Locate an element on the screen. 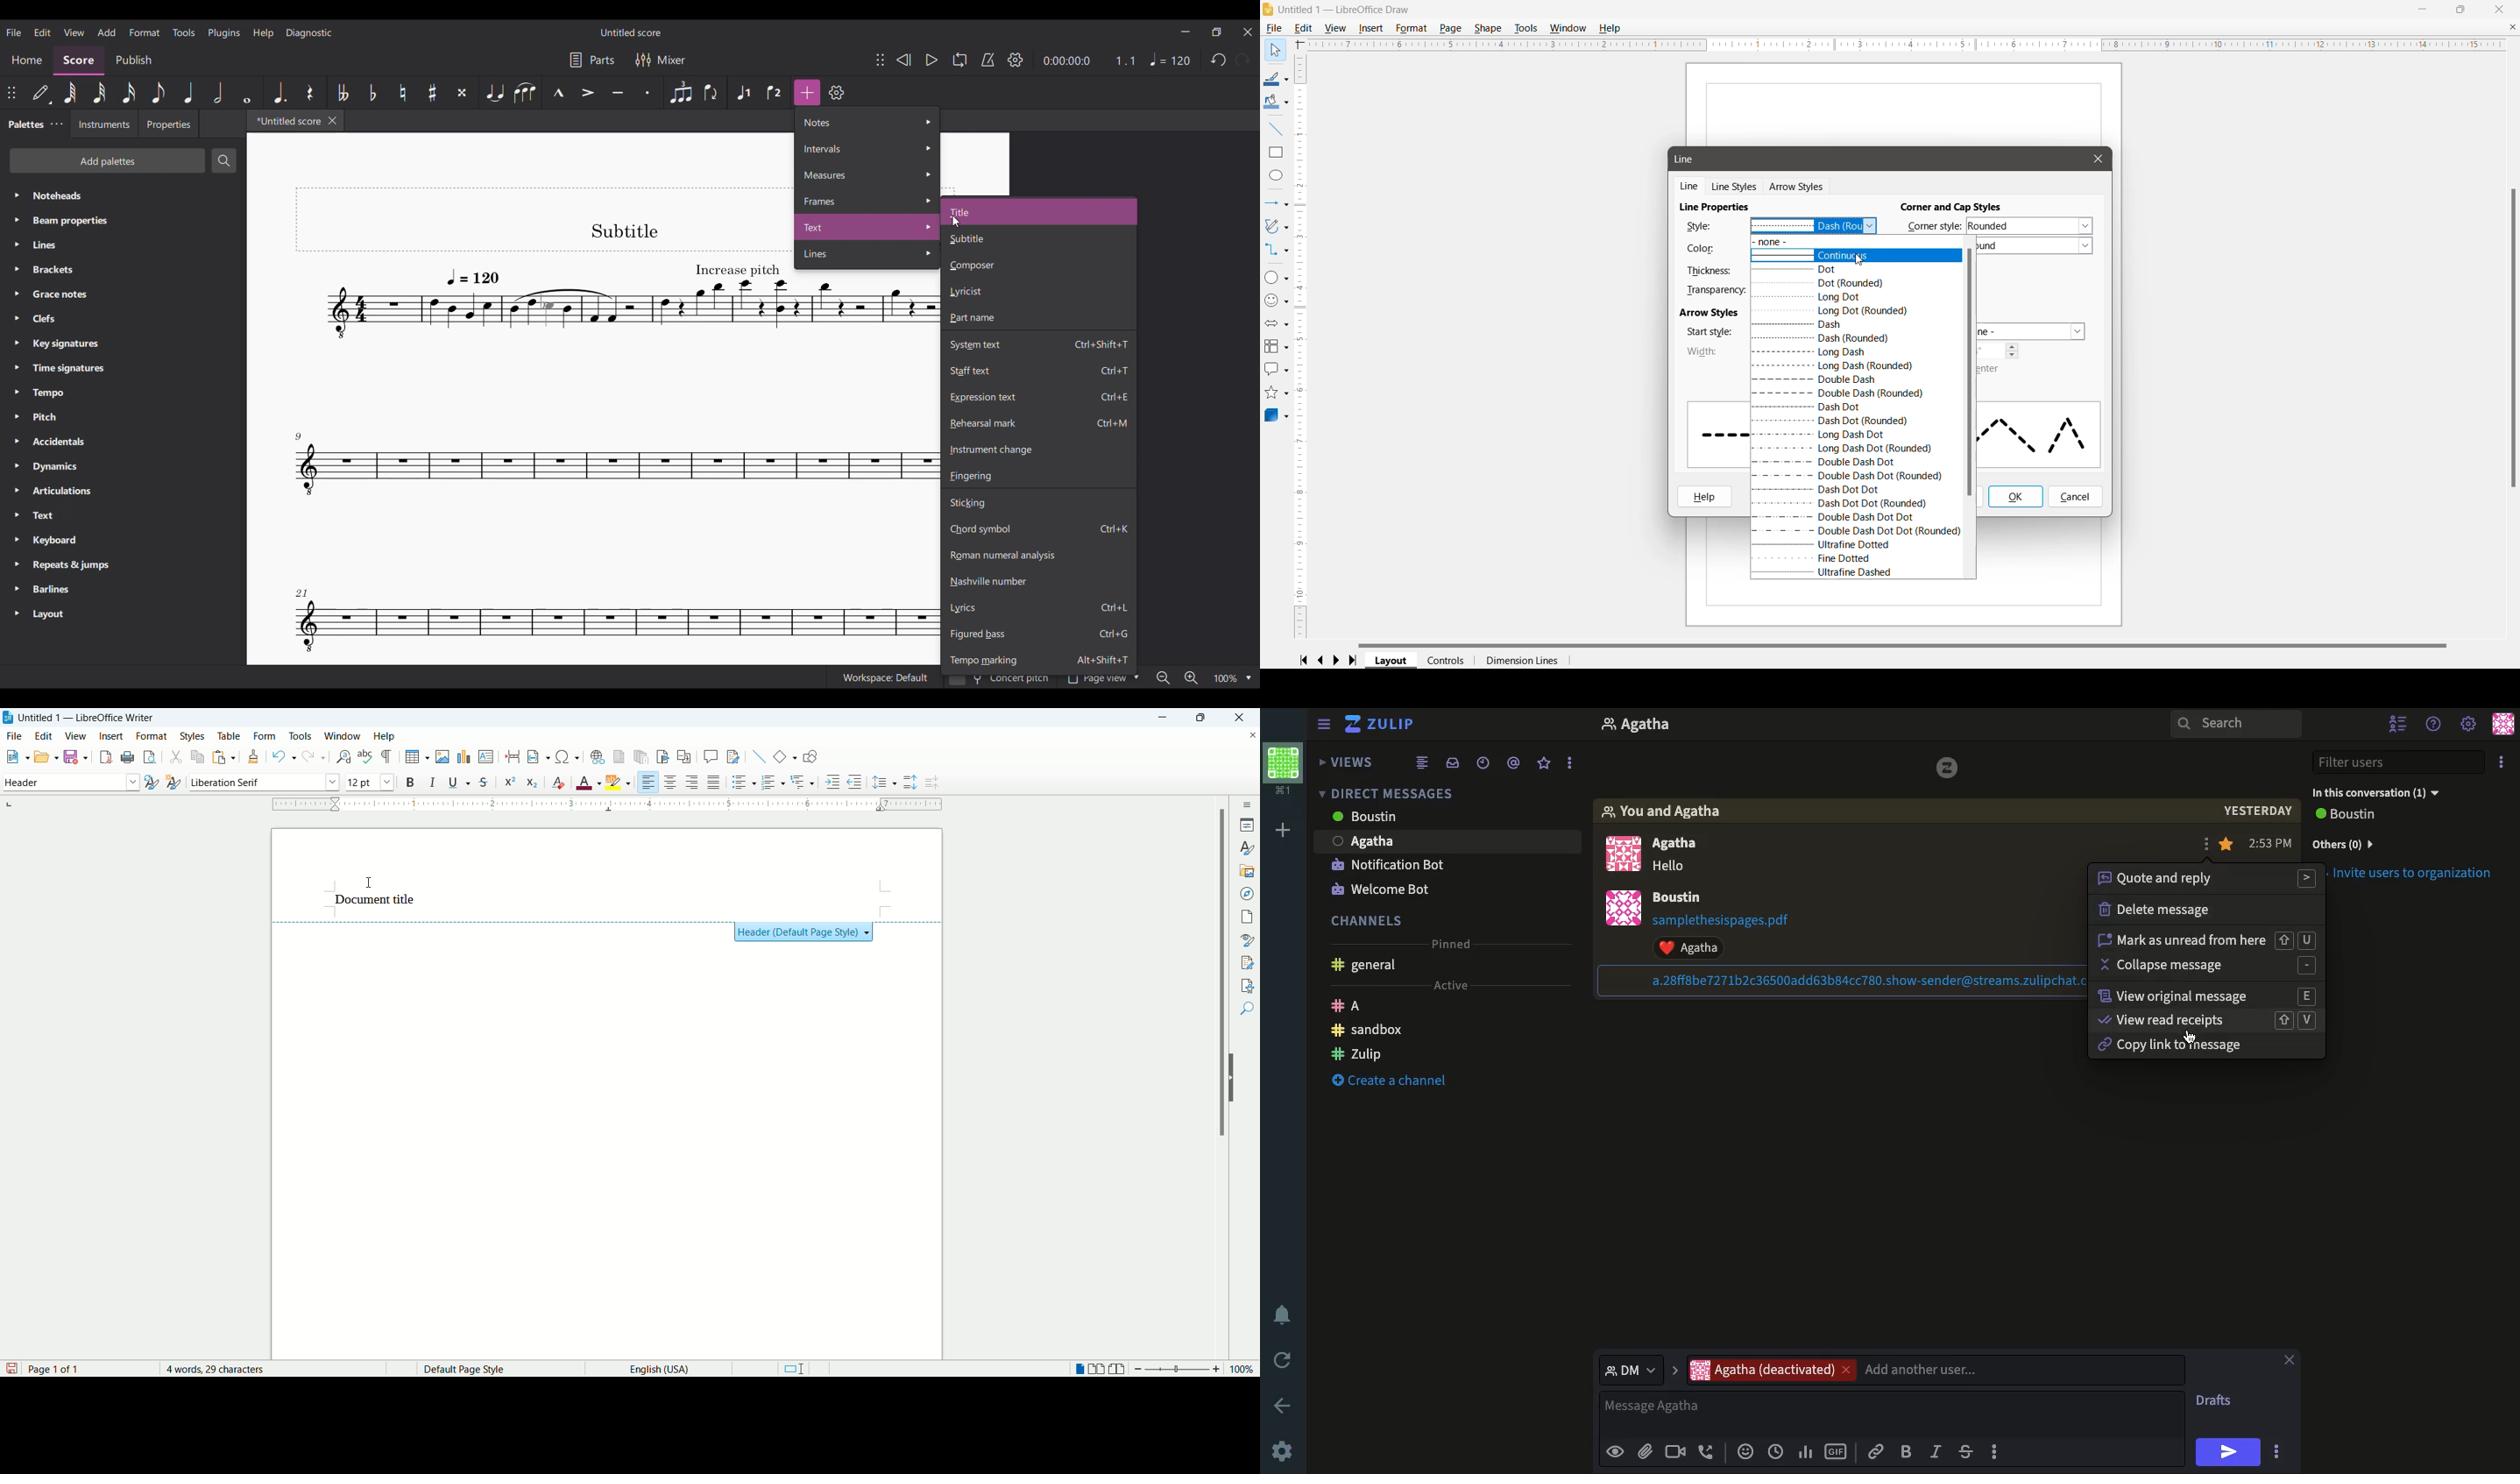  Profile is located at coordinates (2505, 723).